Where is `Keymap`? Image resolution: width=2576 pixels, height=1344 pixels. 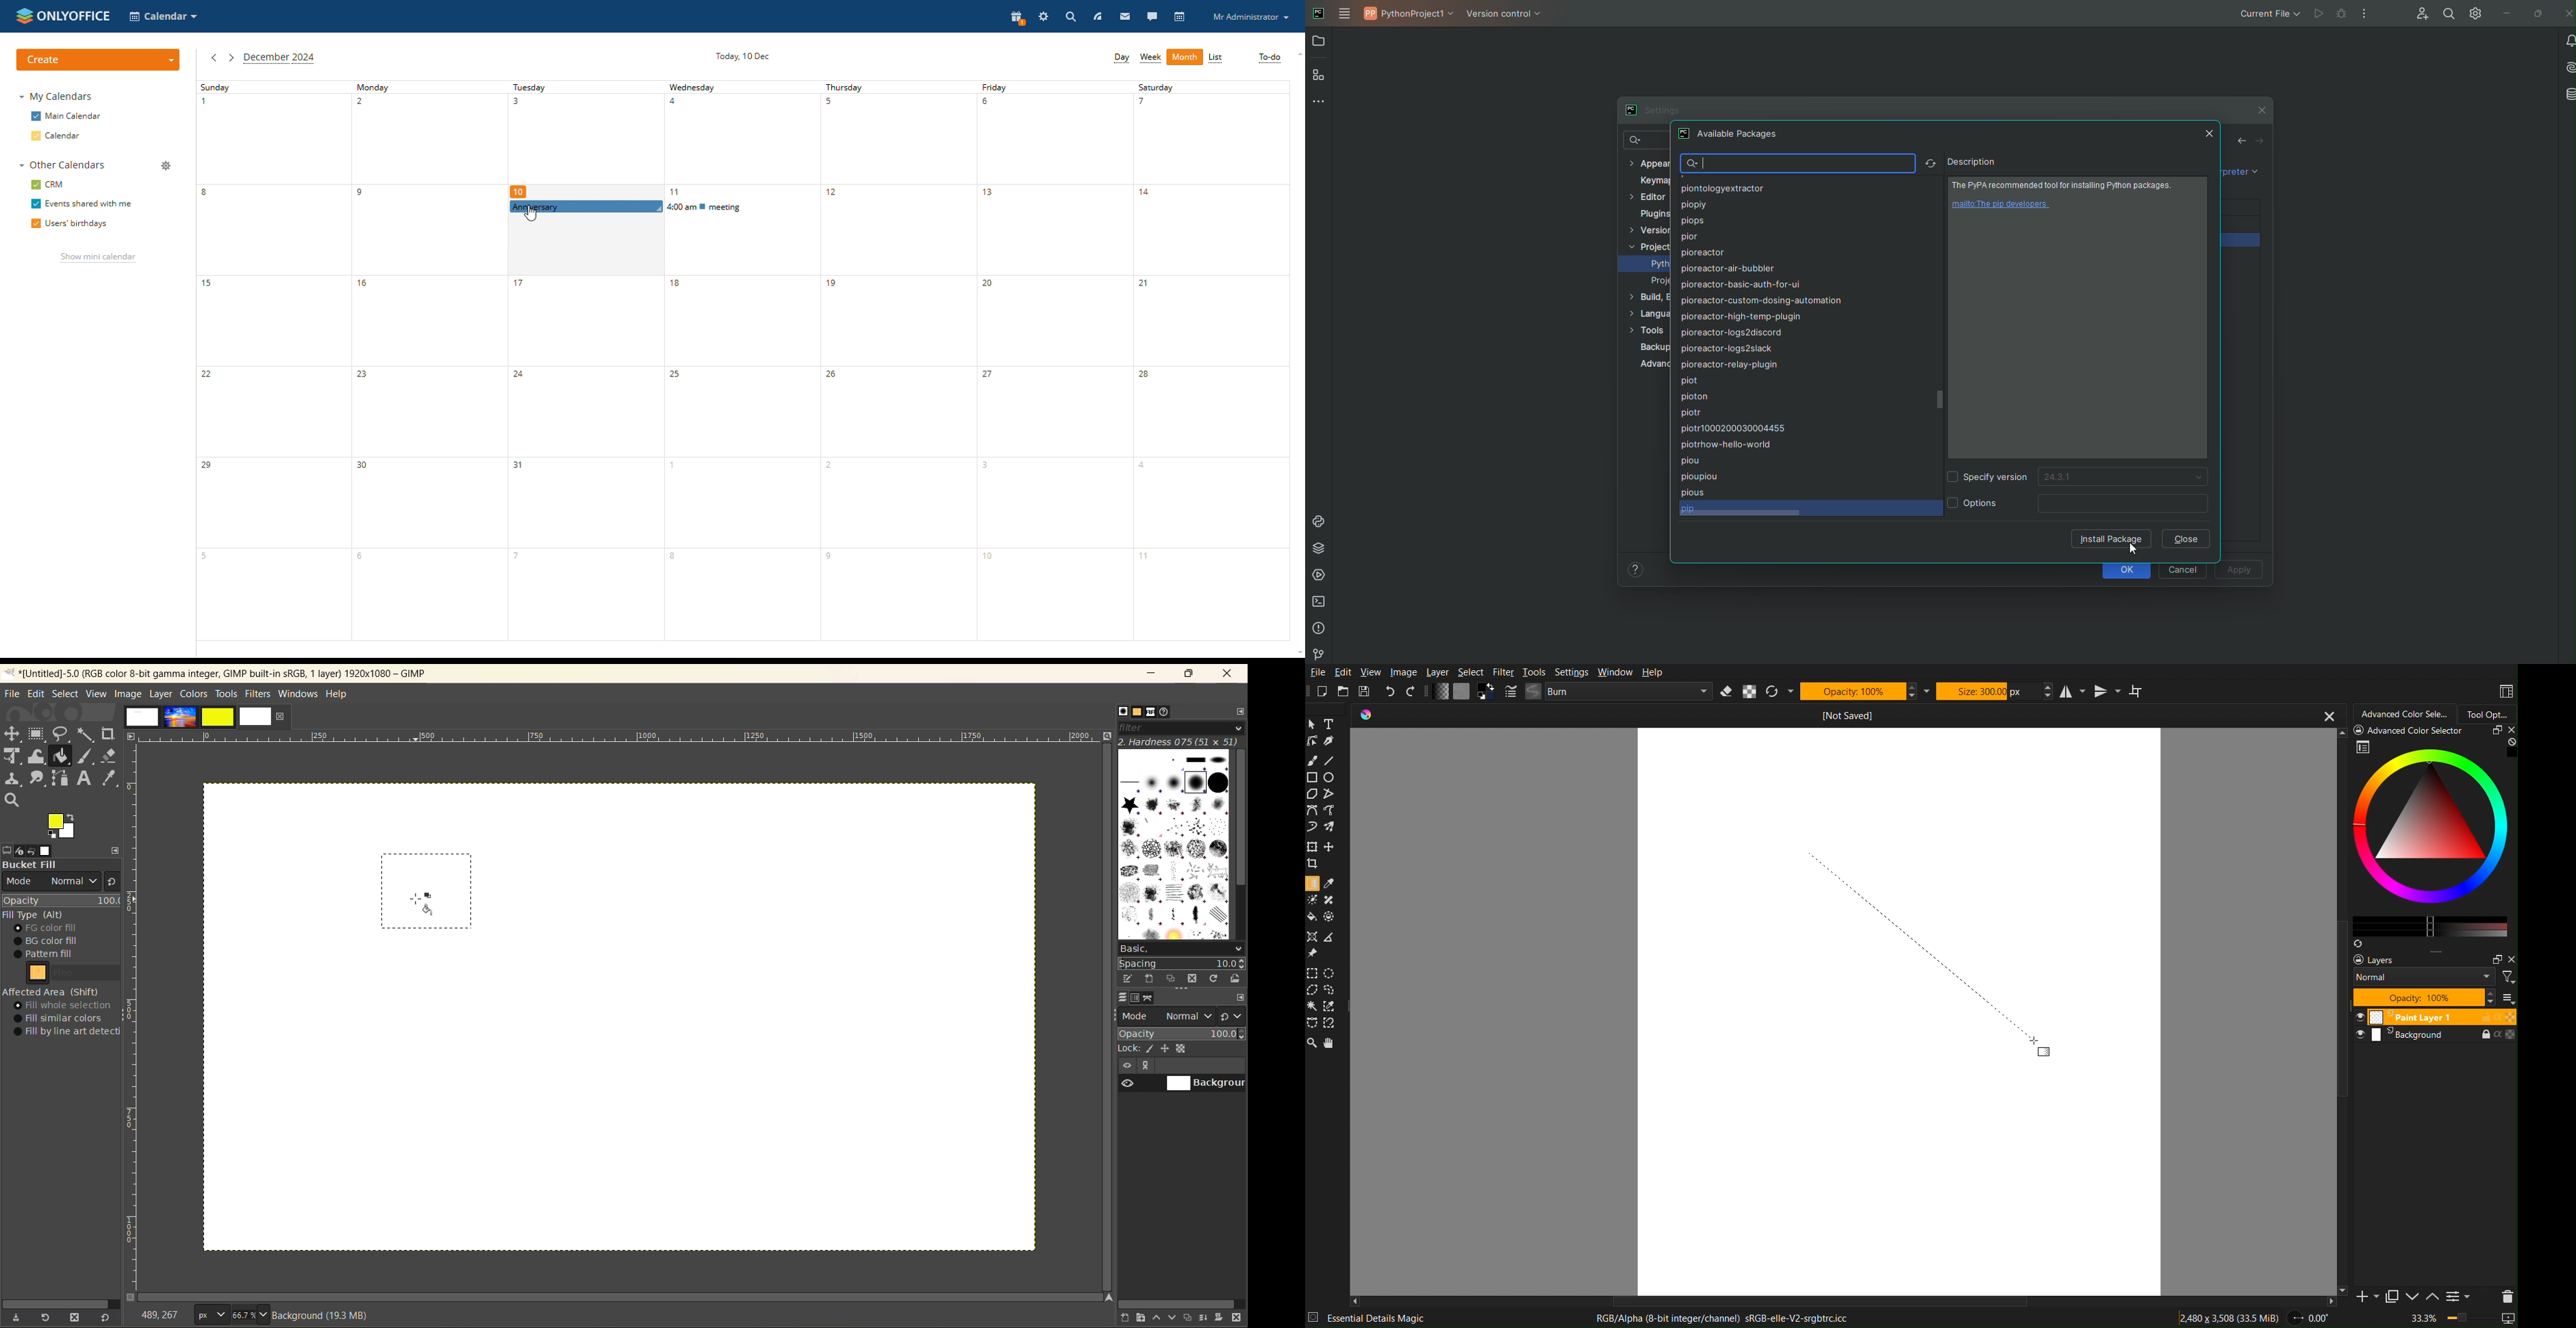
Keymap is located at coordinates (1655, 179).